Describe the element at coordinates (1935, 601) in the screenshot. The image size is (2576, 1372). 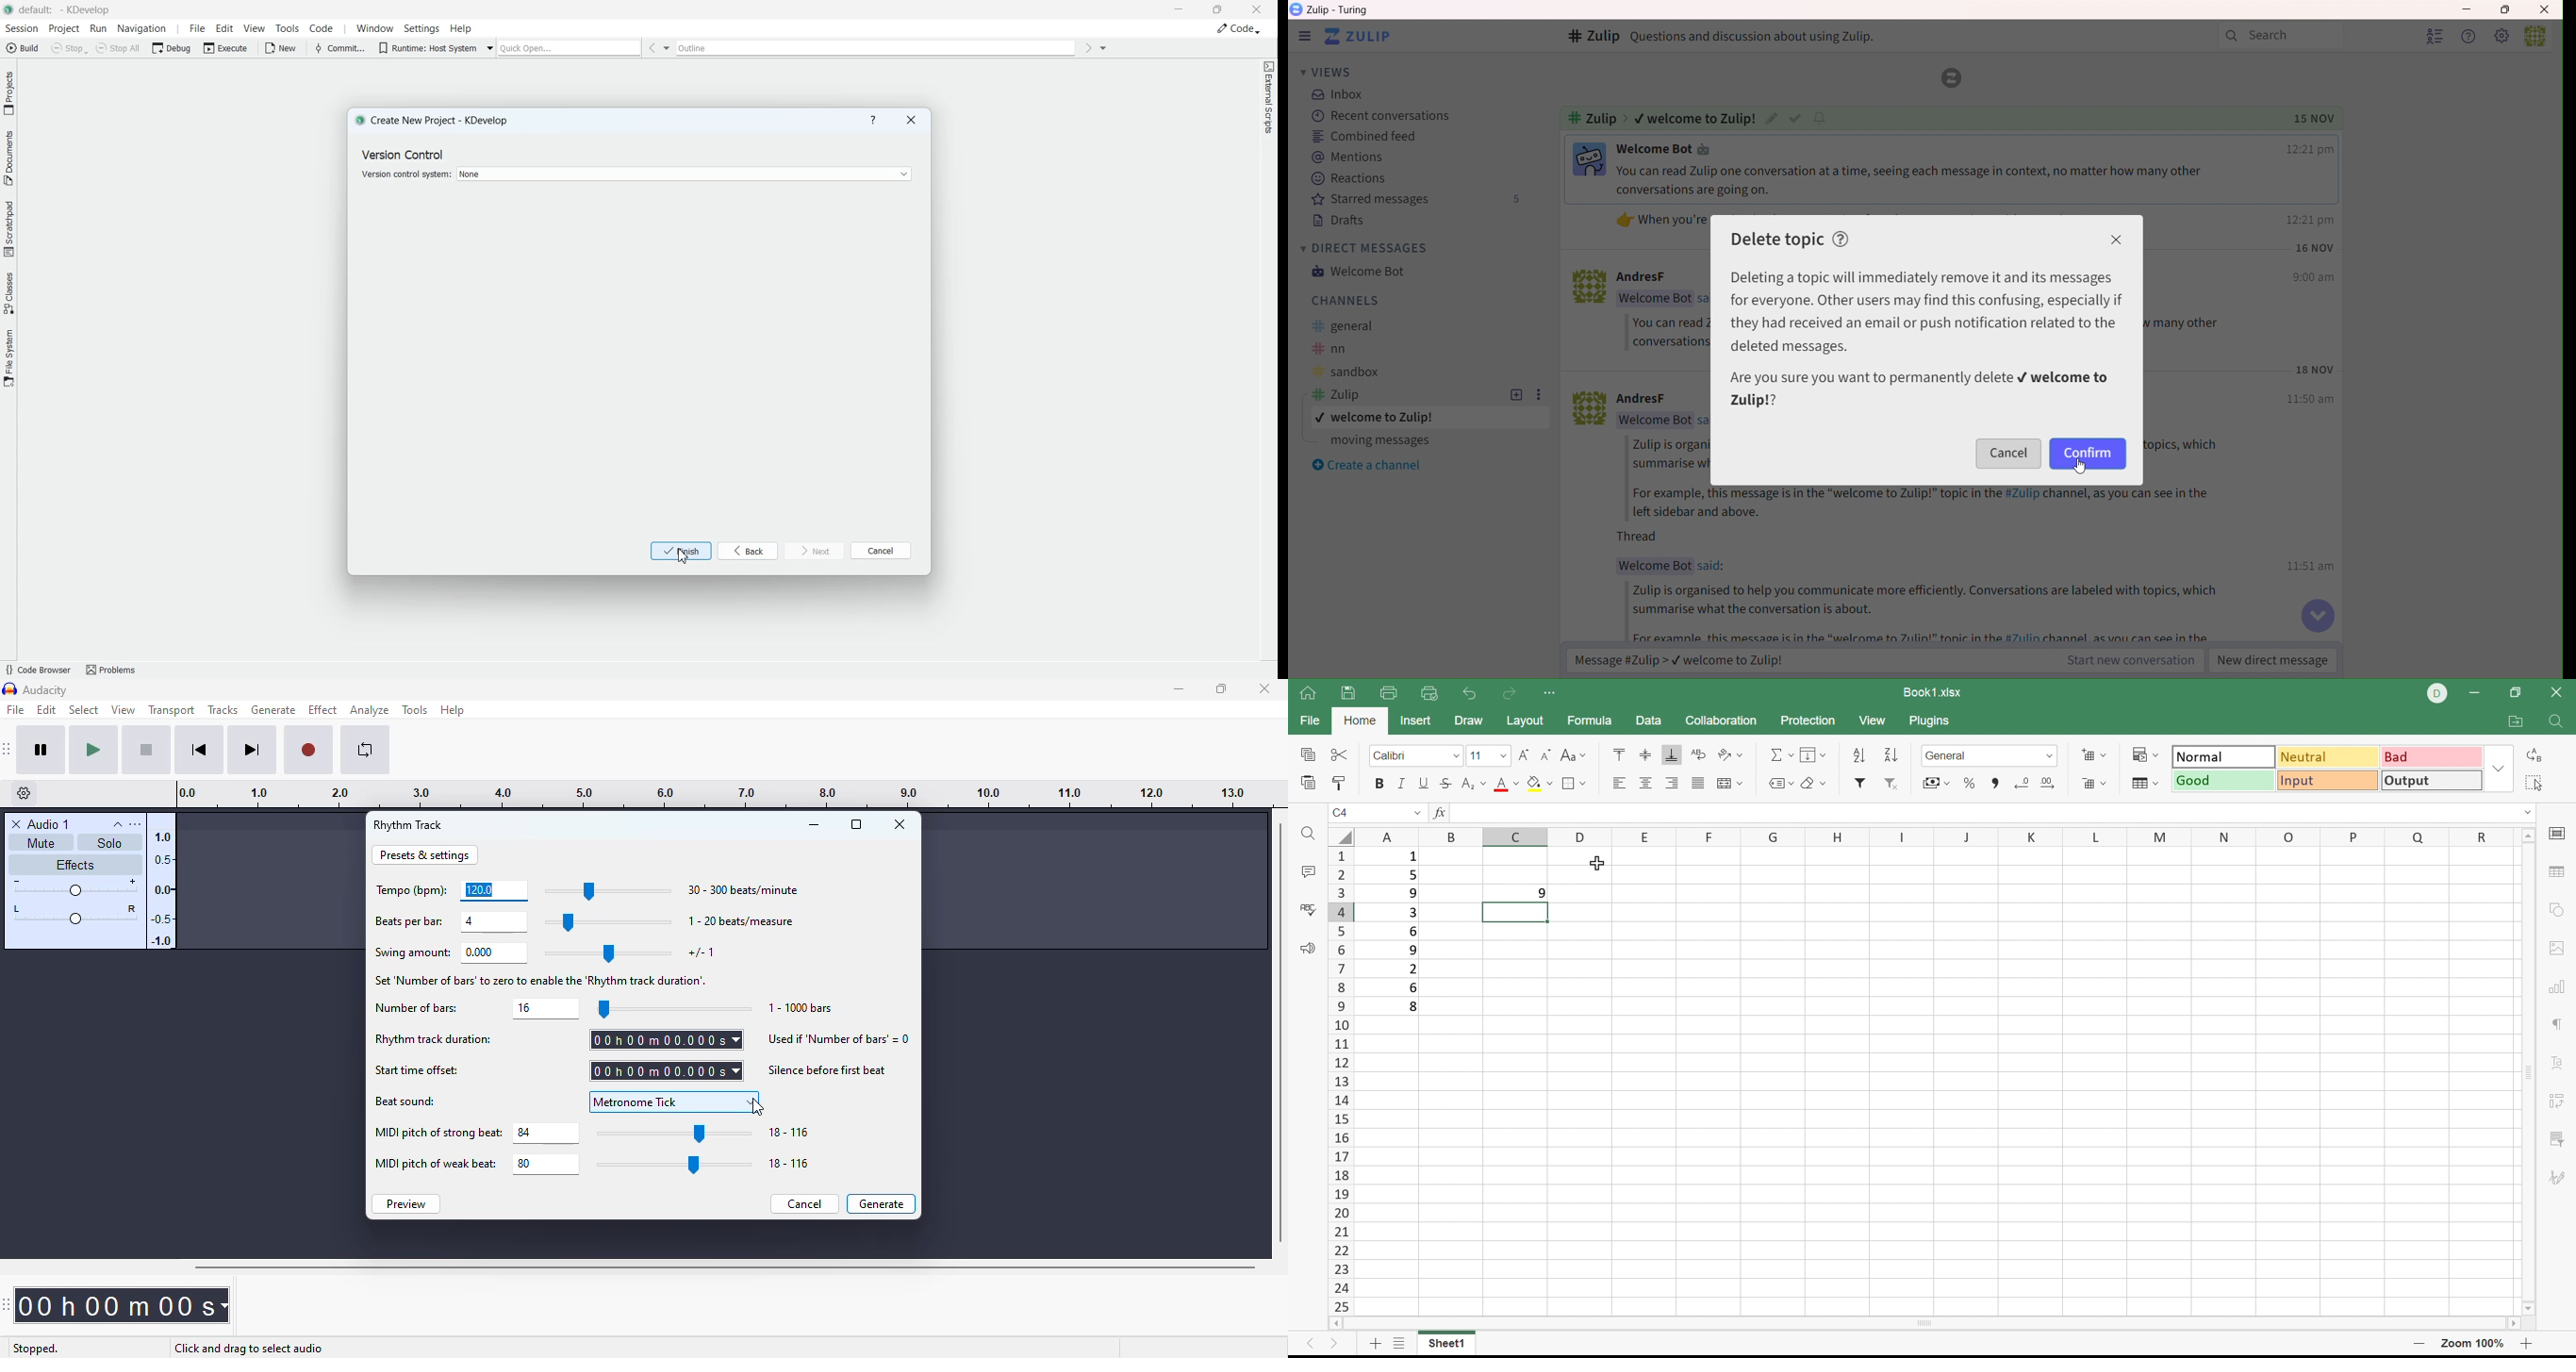
I see `Text` at that location.